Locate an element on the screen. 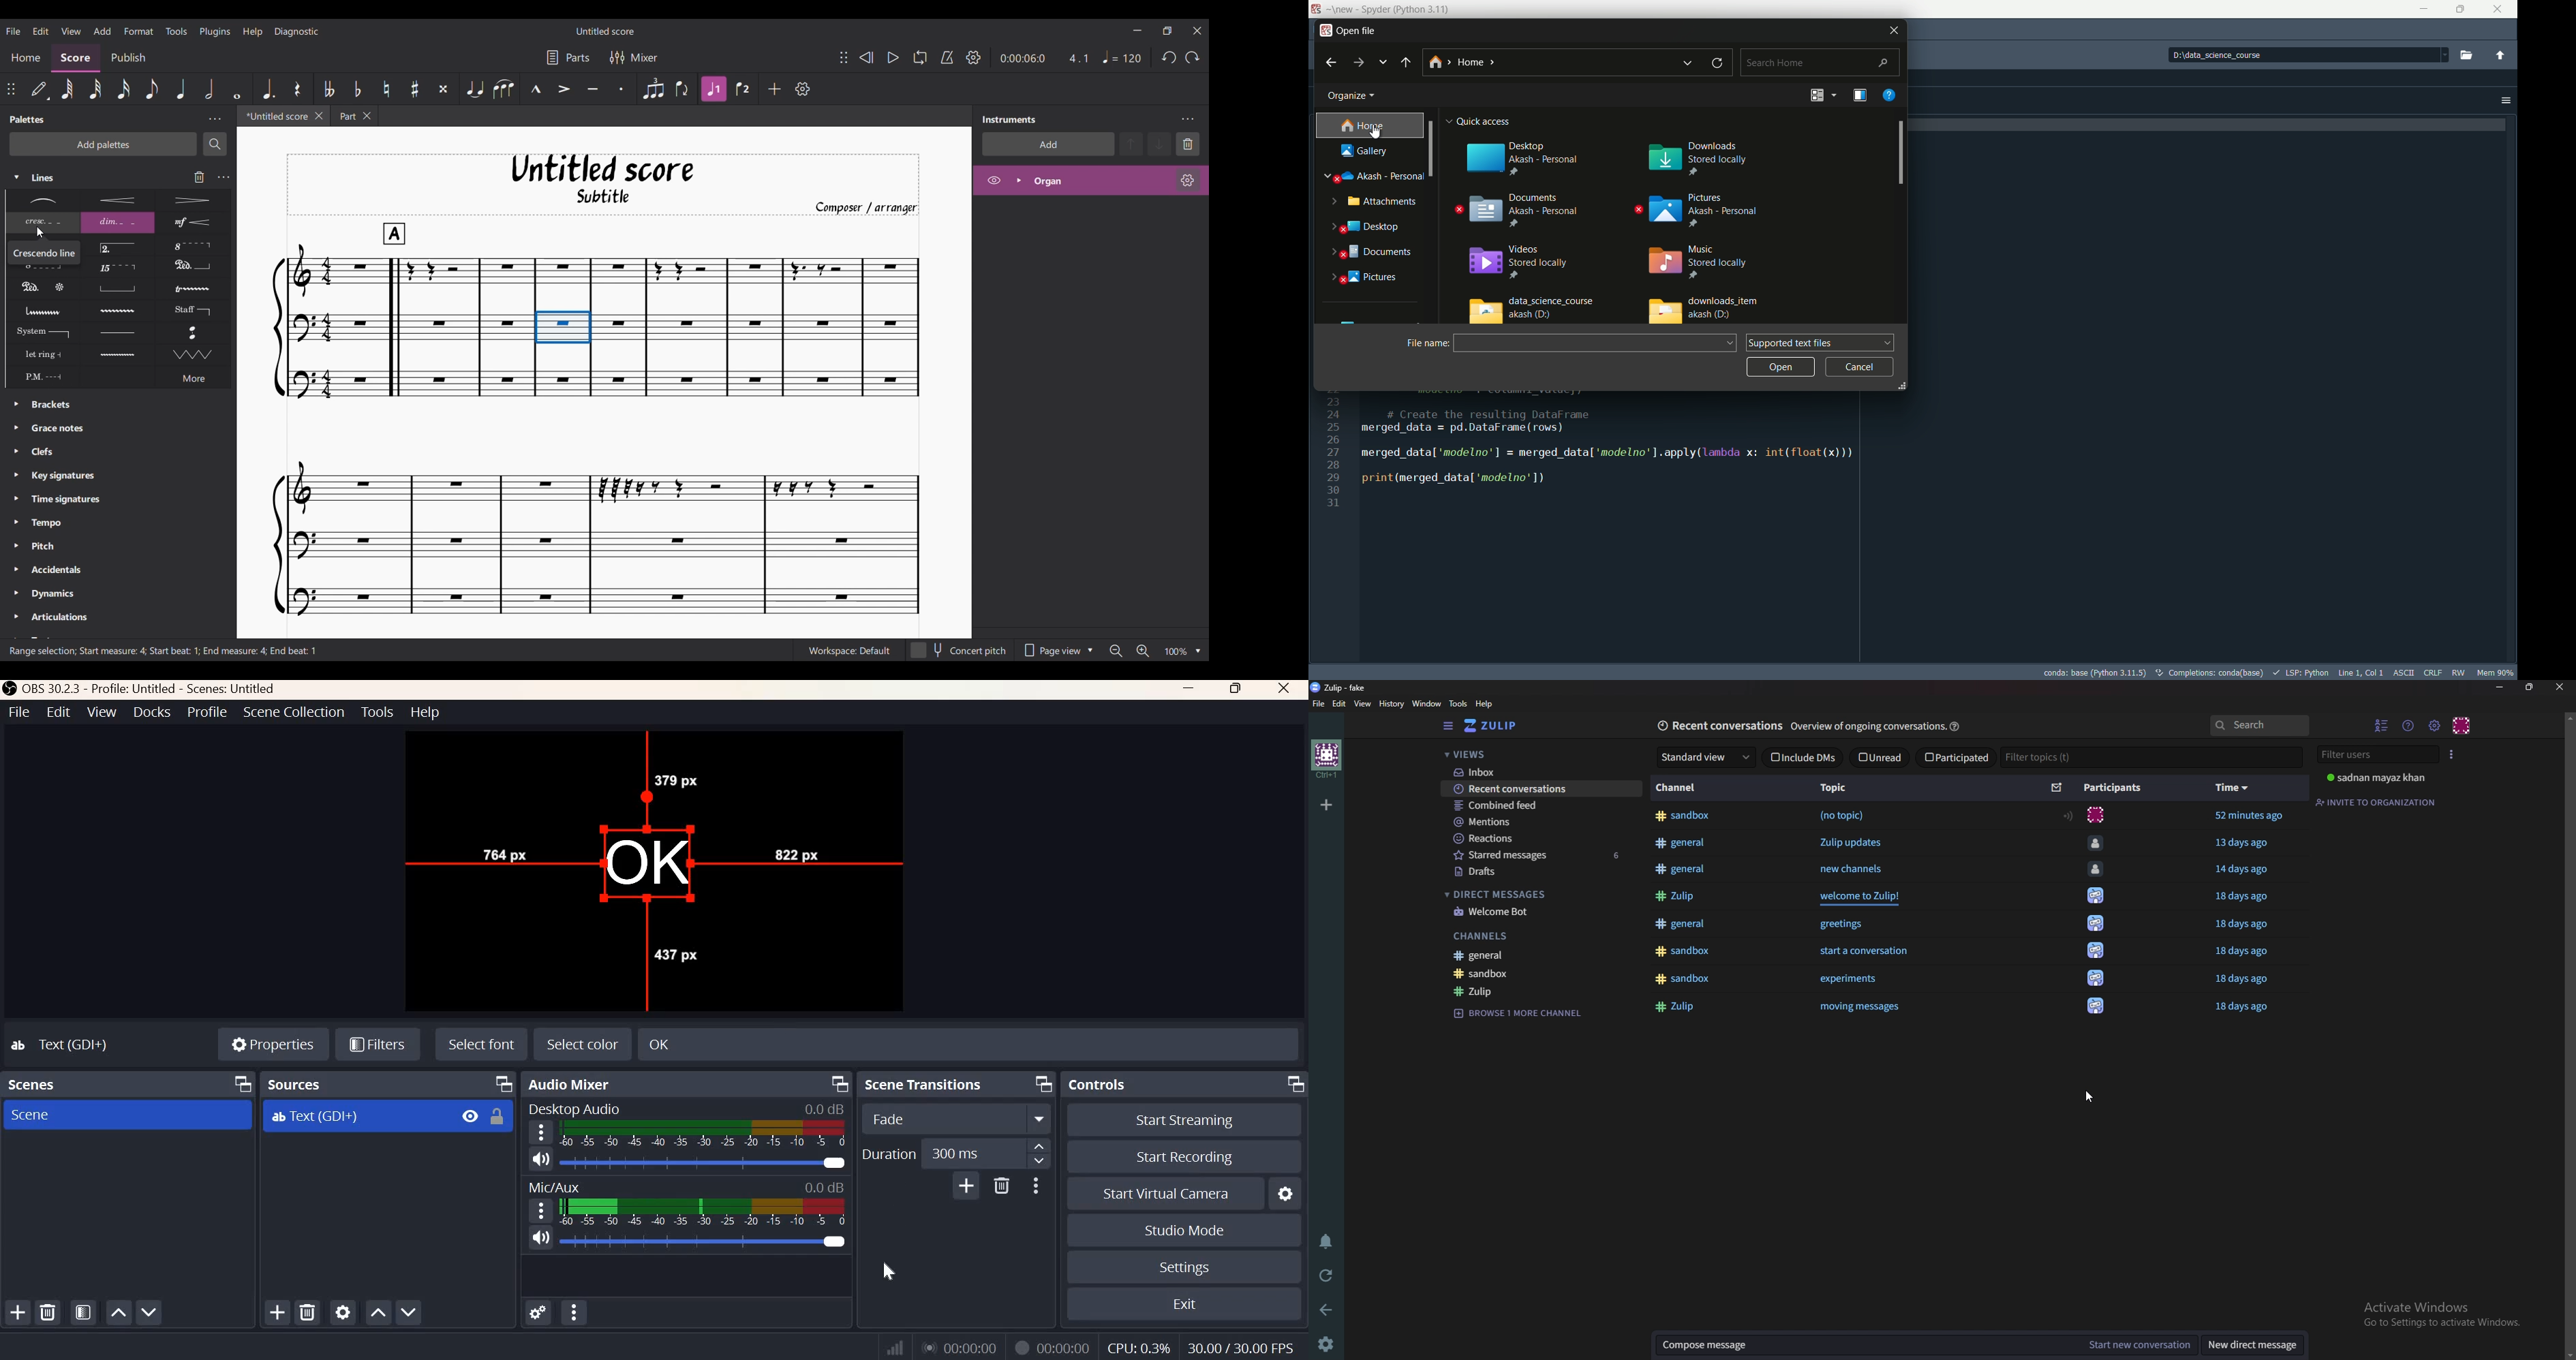  Whole note is located at coordinates (237, 89).